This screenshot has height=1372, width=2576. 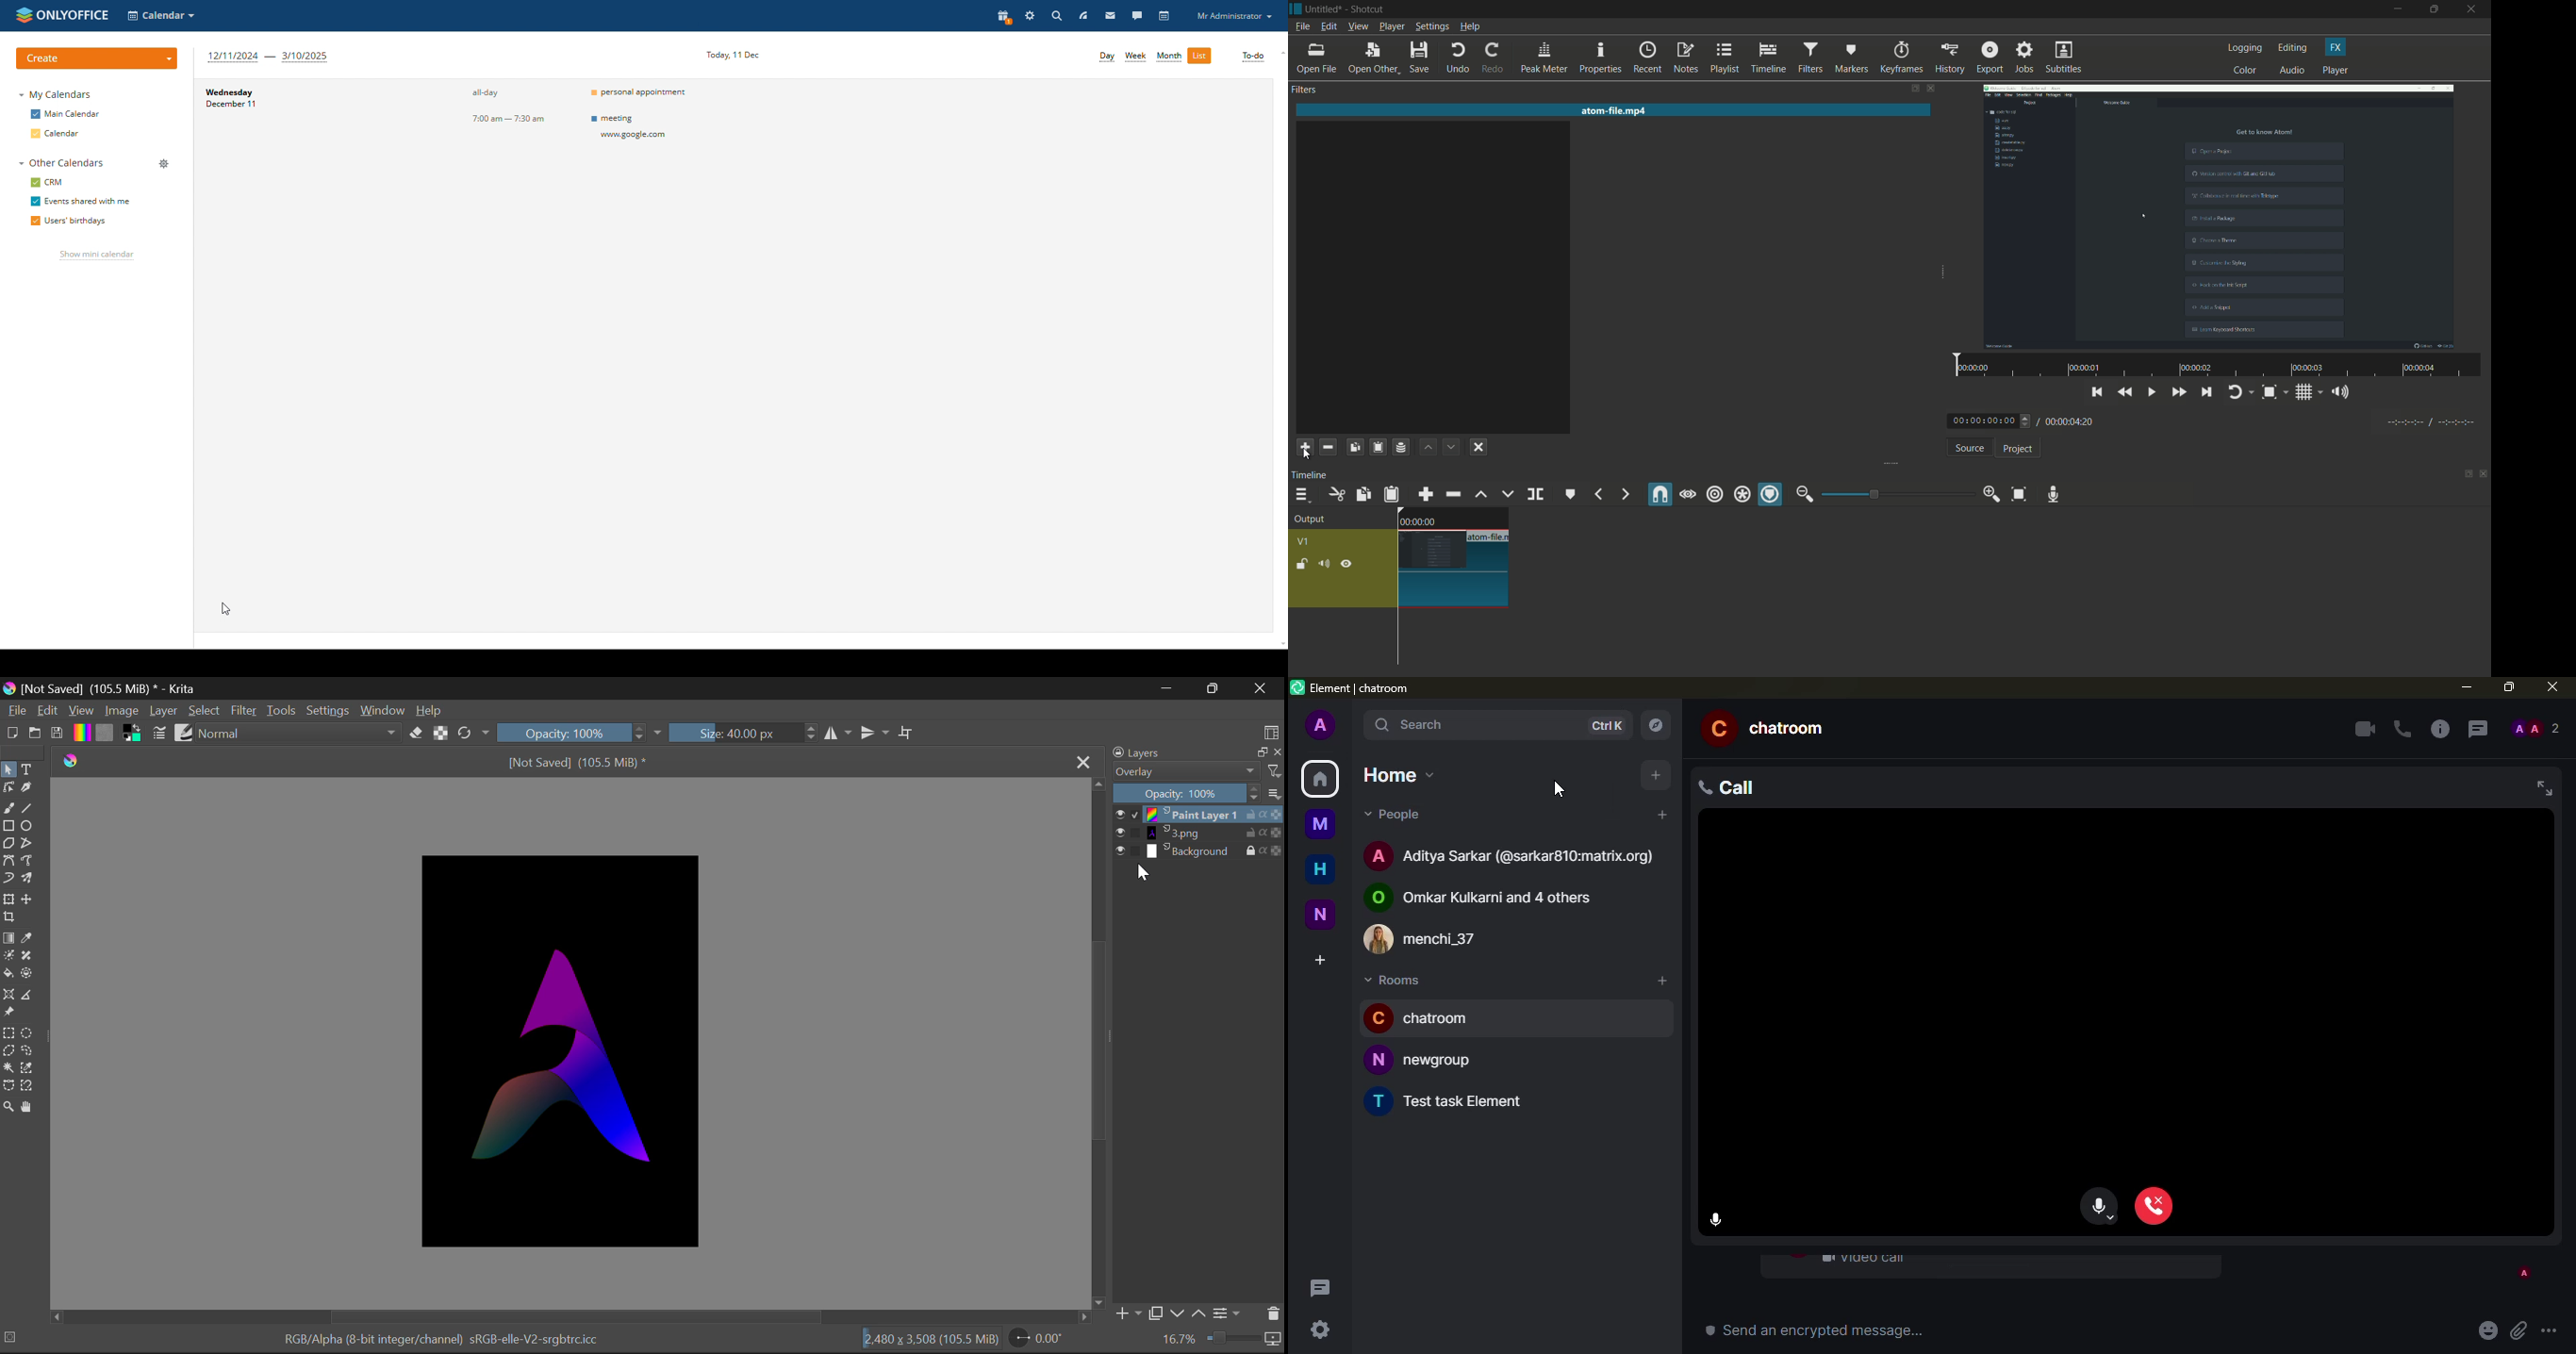 What do you see at coordinates (1687, 58) in the screenshot?
I see `notes` at bounding box center [1687, 58].